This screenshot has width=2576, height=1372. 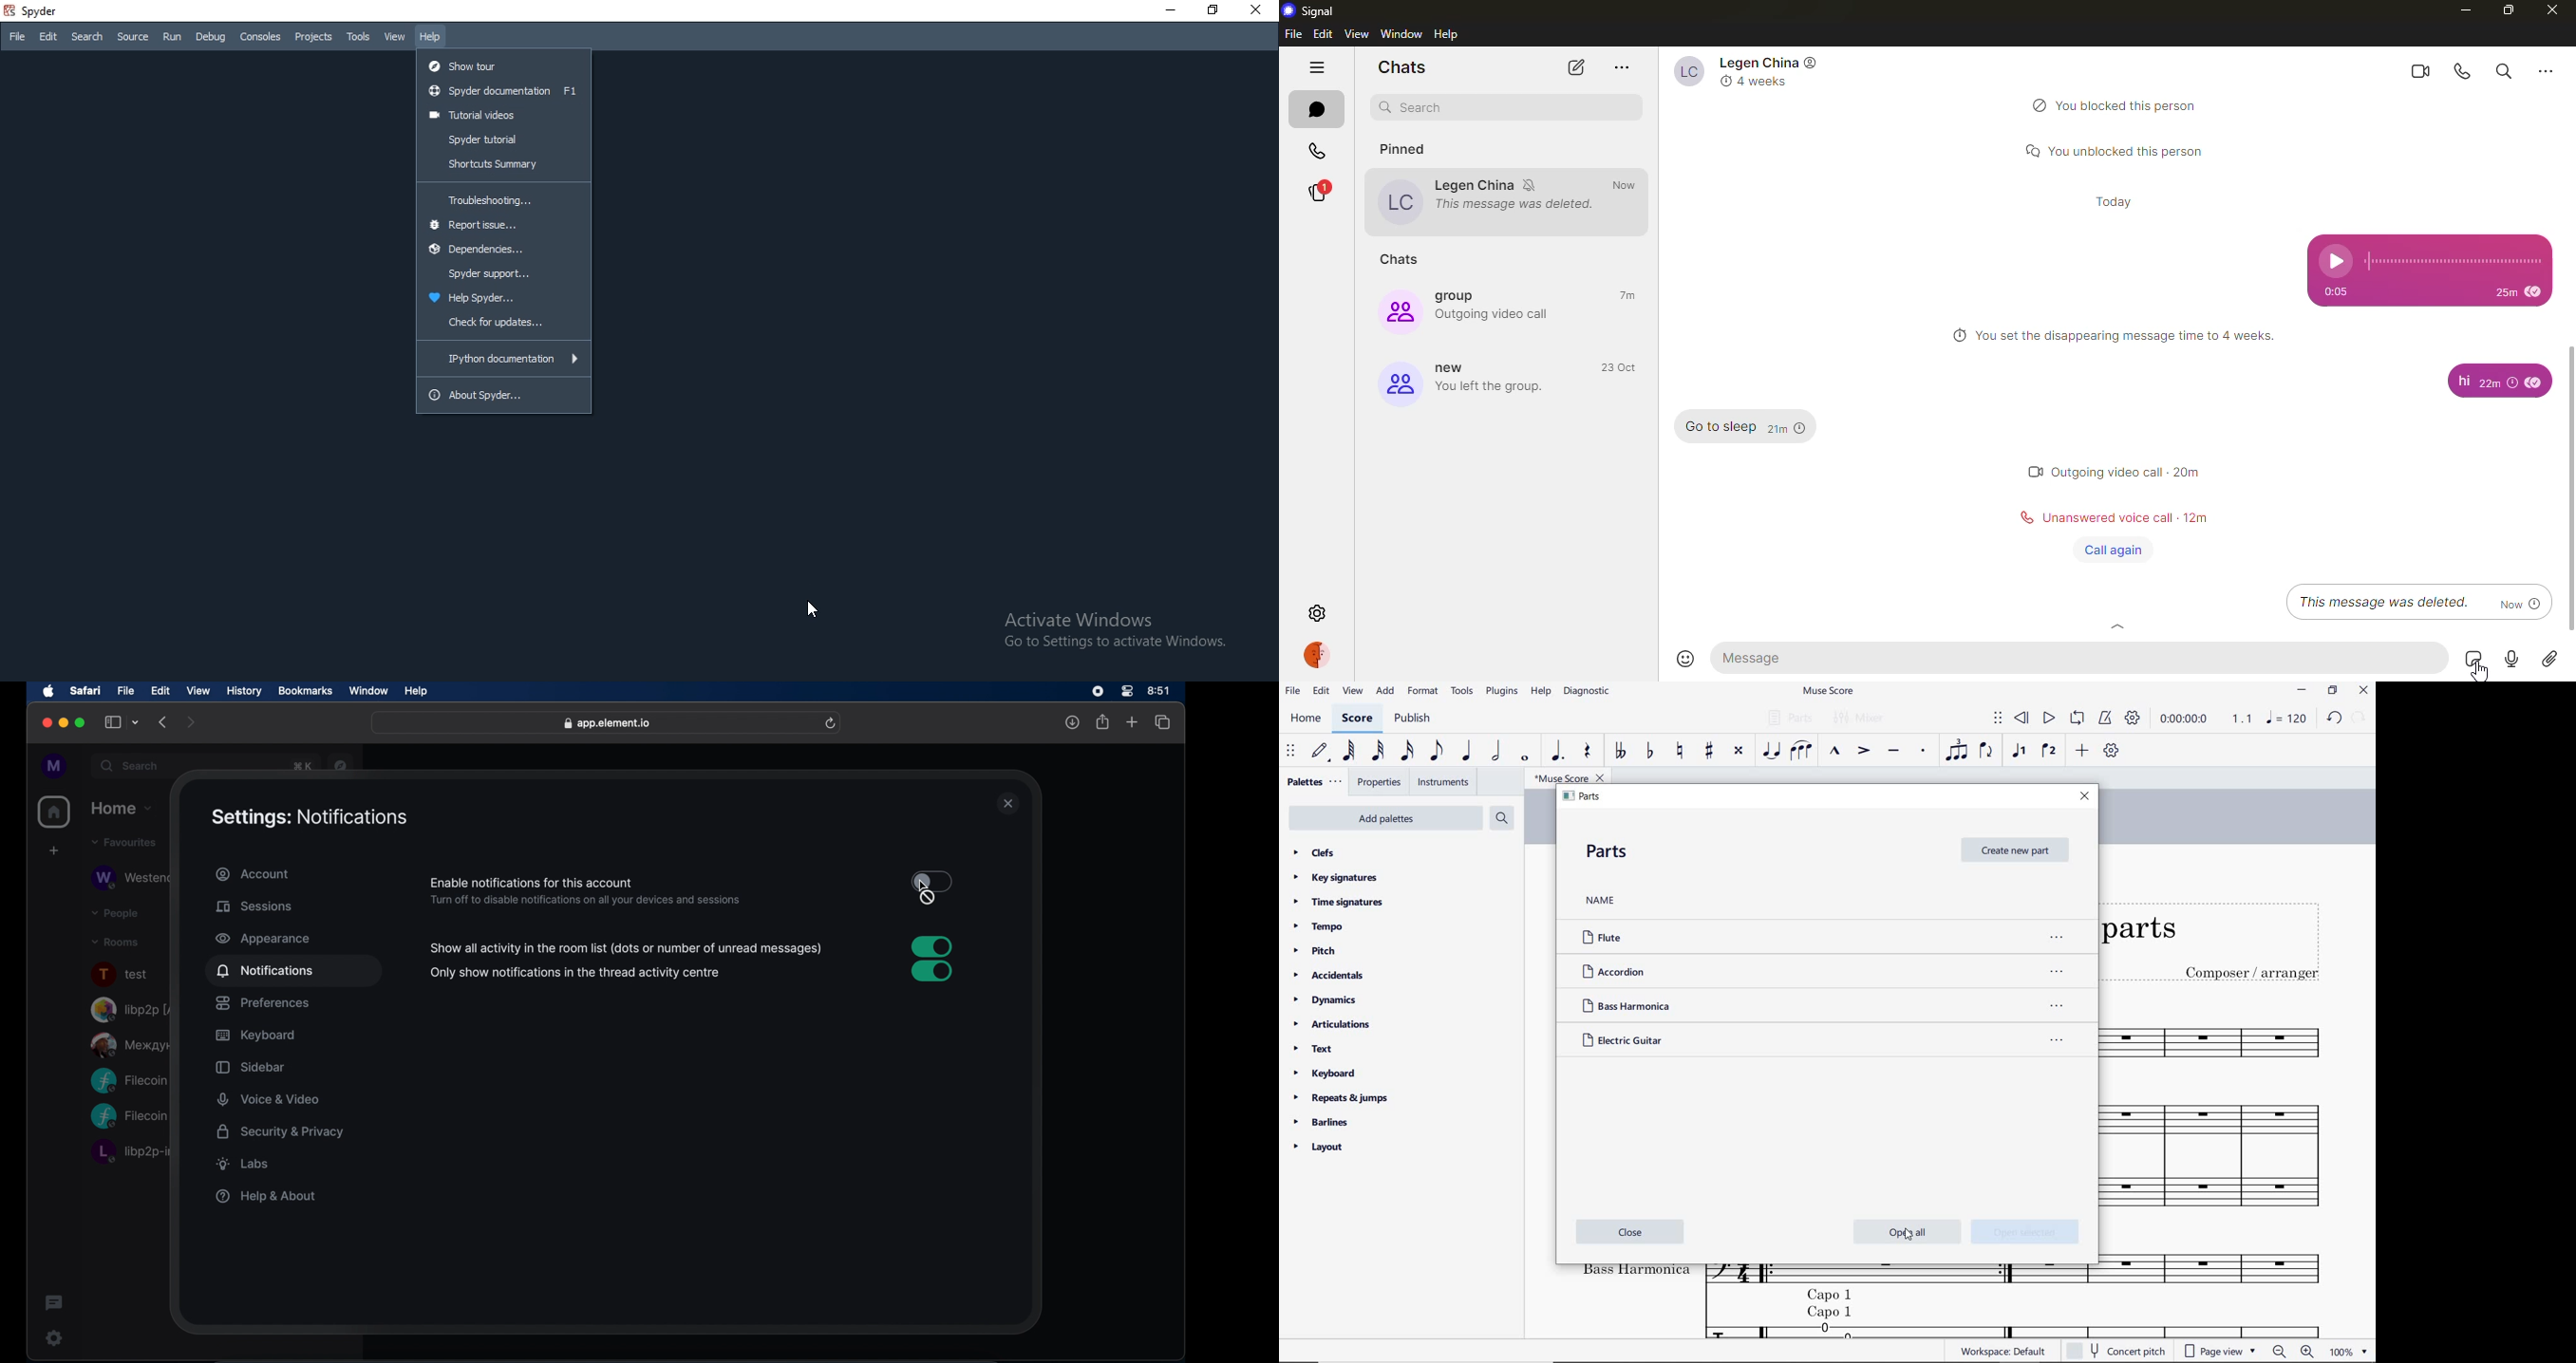 I want to click on icon, so click(x=1814, y=65).